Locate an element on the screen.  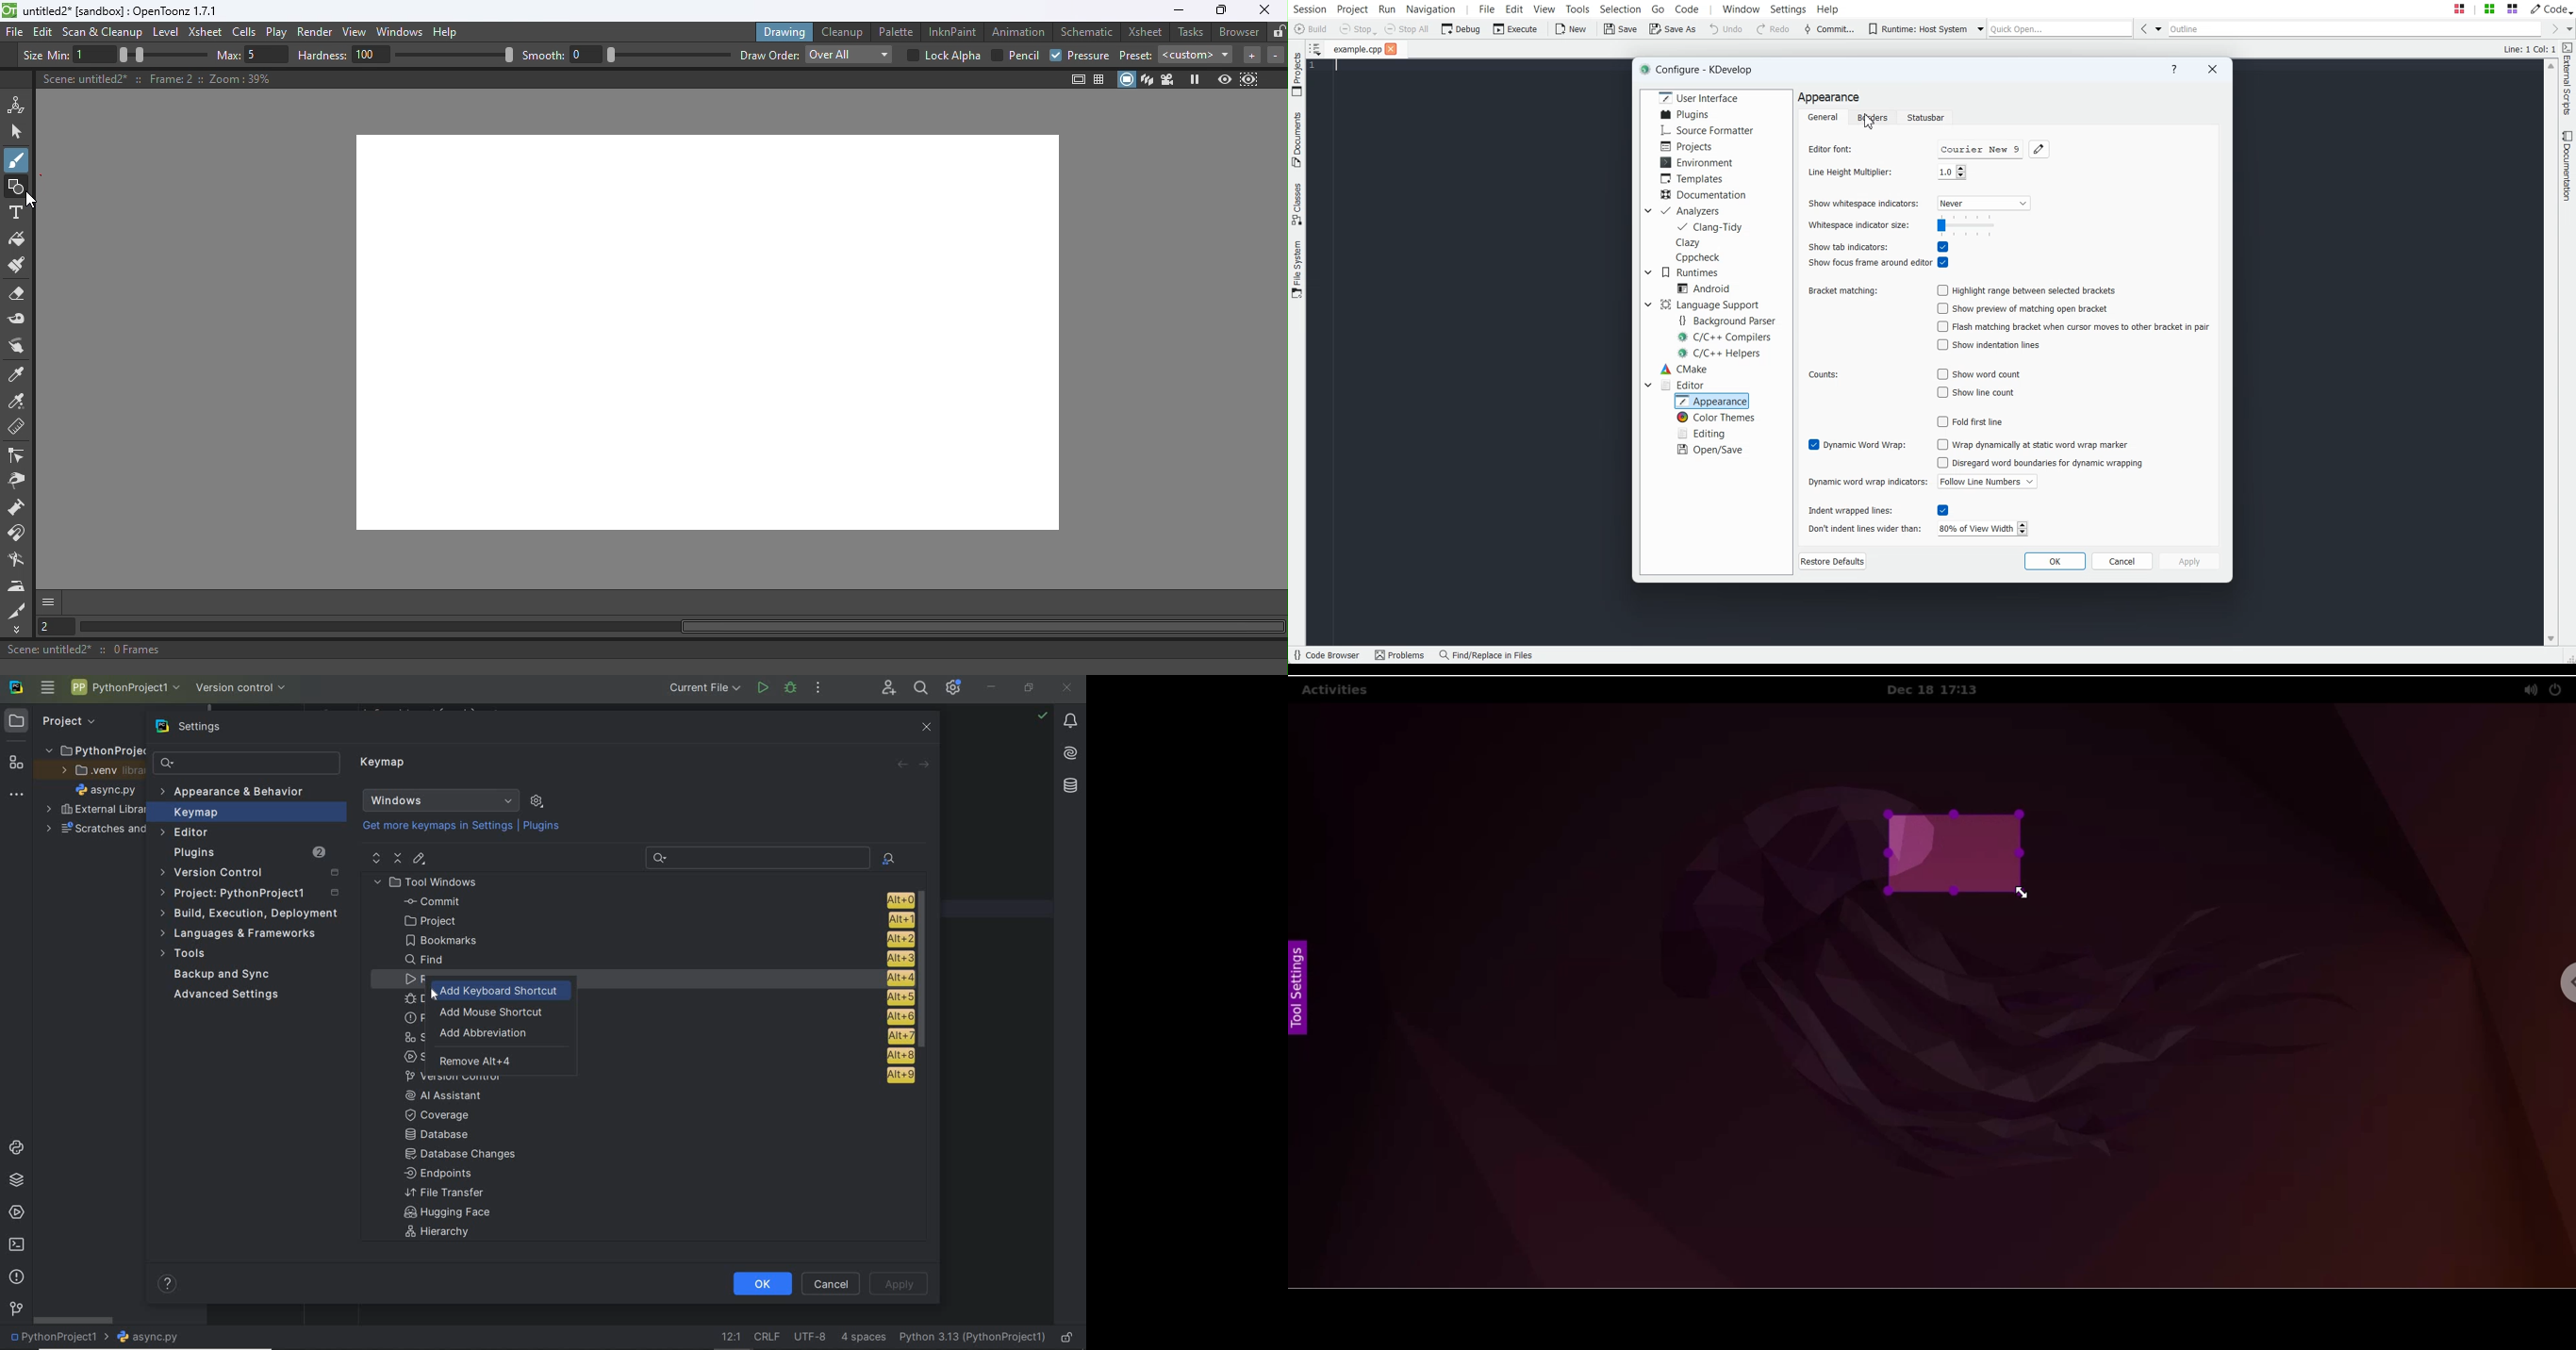
Statusbar is located at coordinates (1925, 117).